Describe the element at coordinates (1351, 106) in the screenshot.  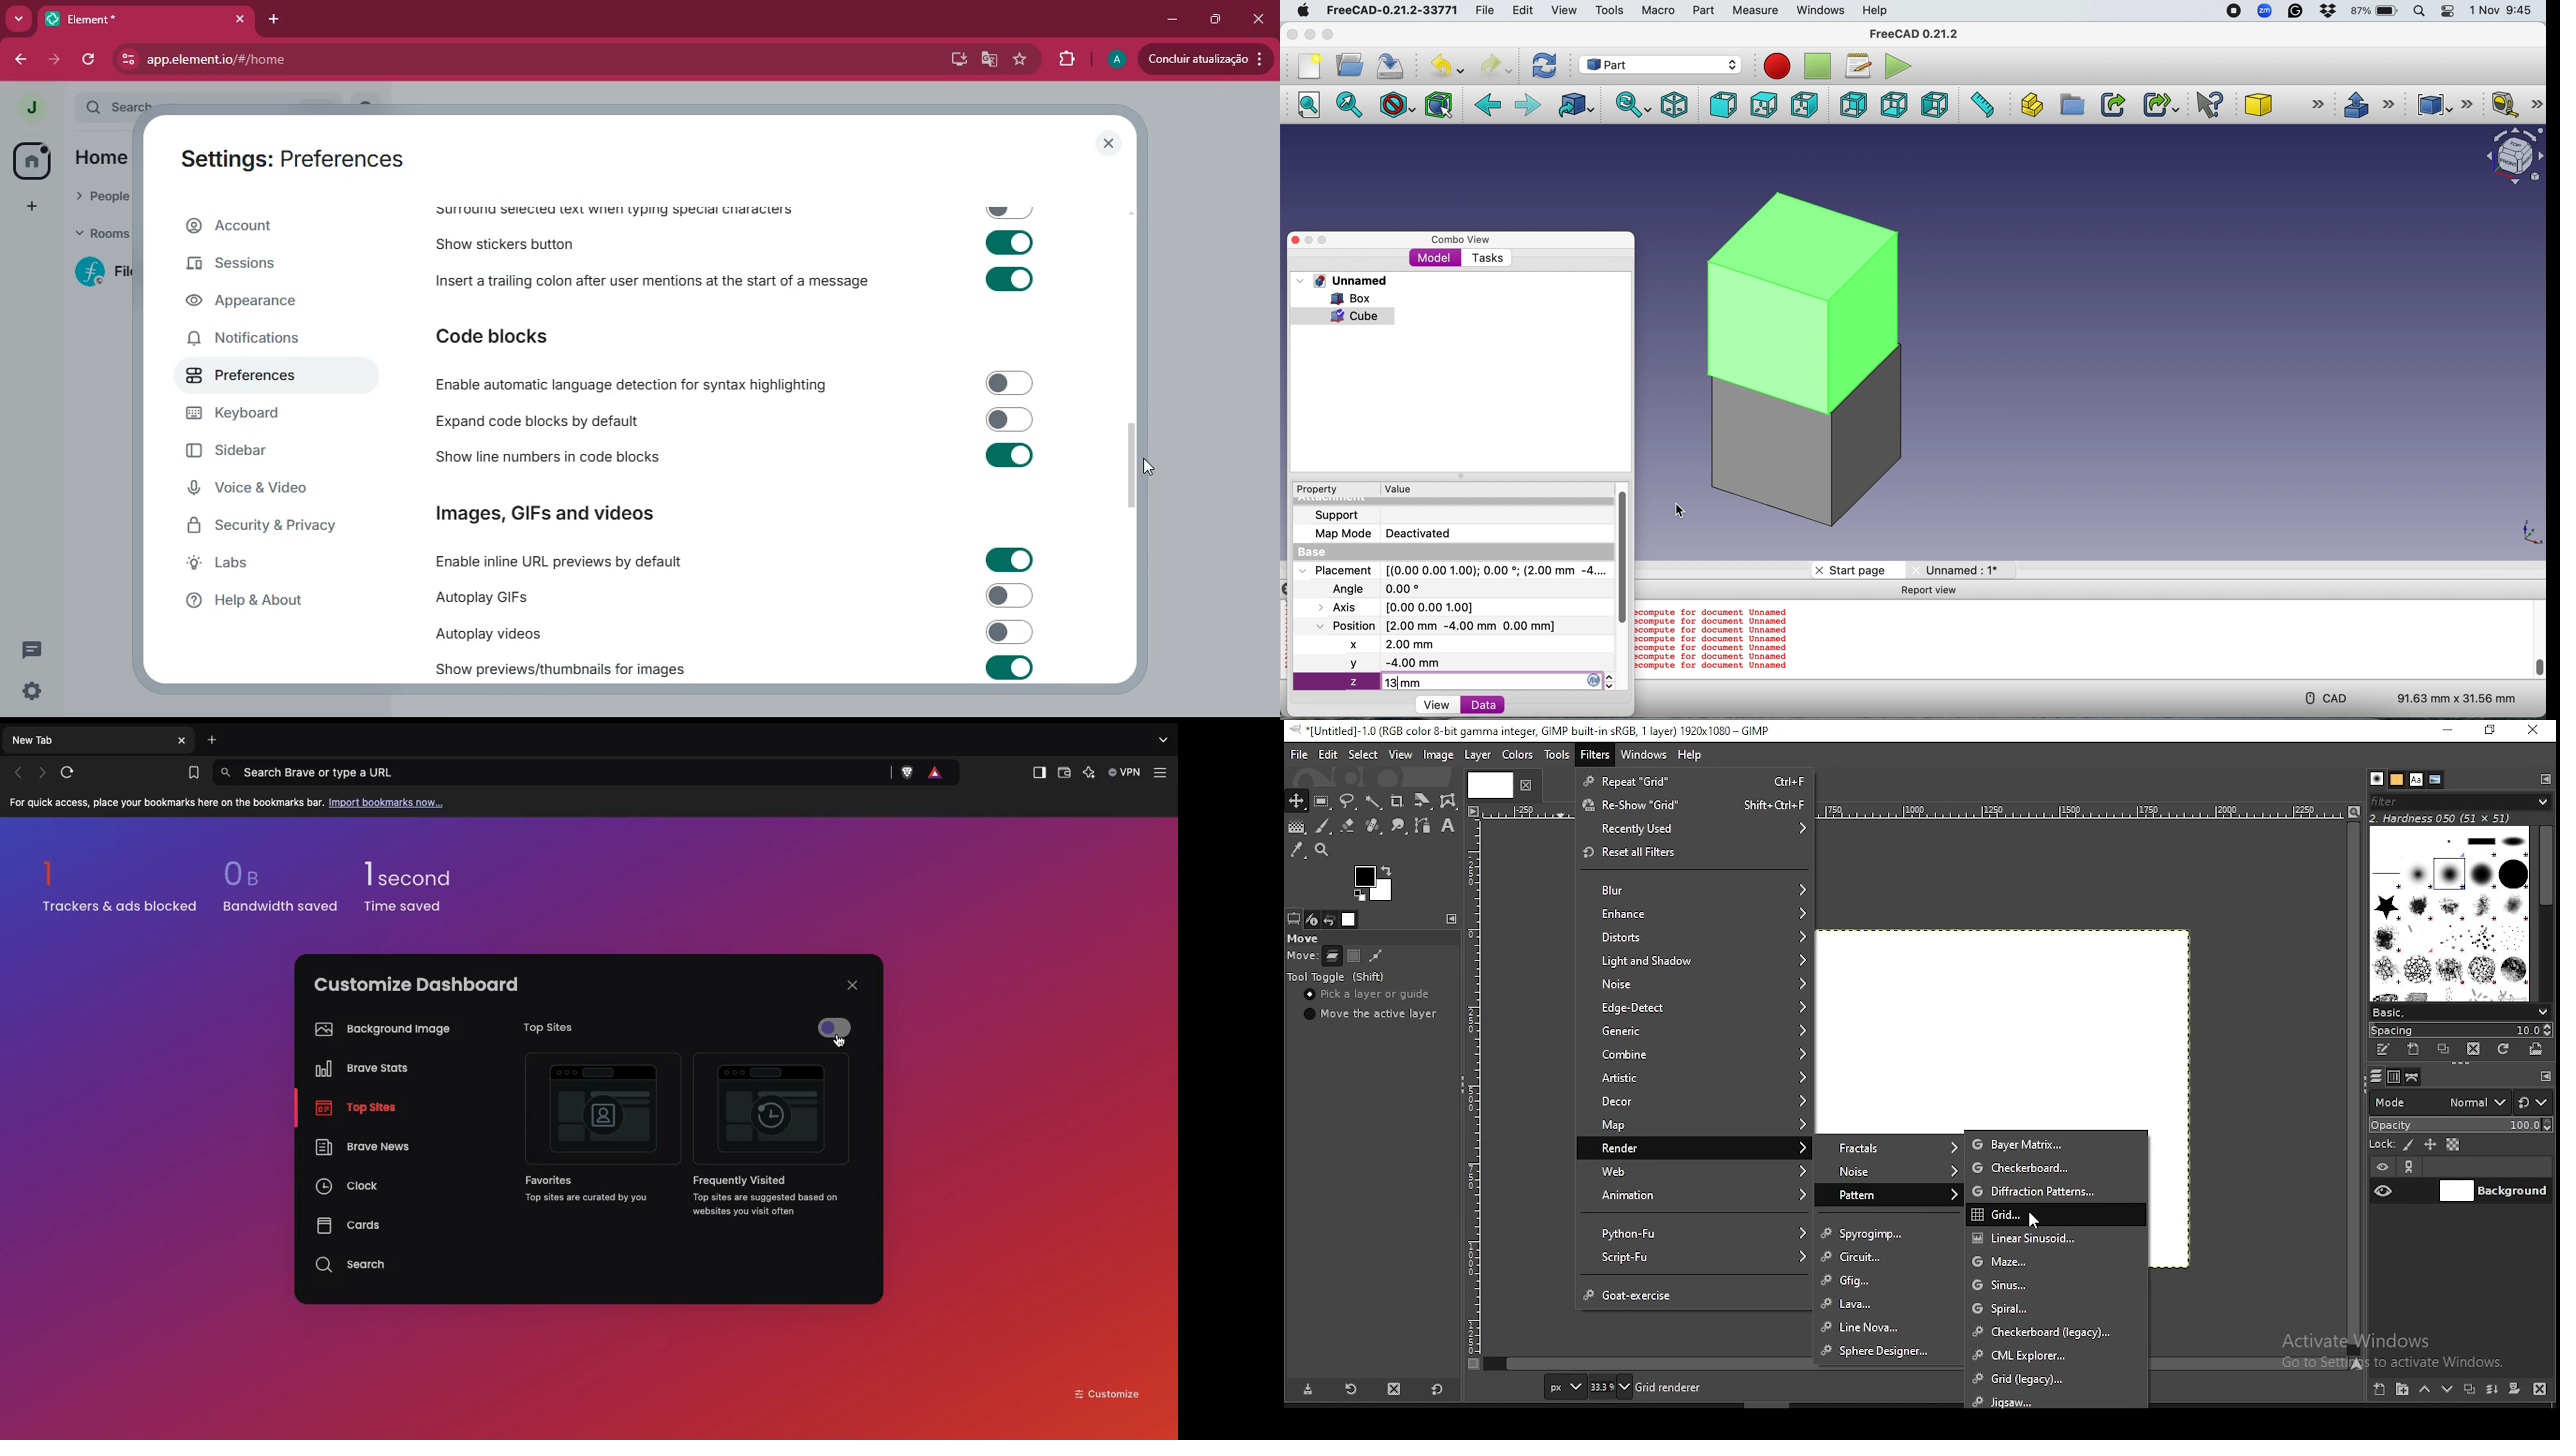
I see `Fit selection` at that location.